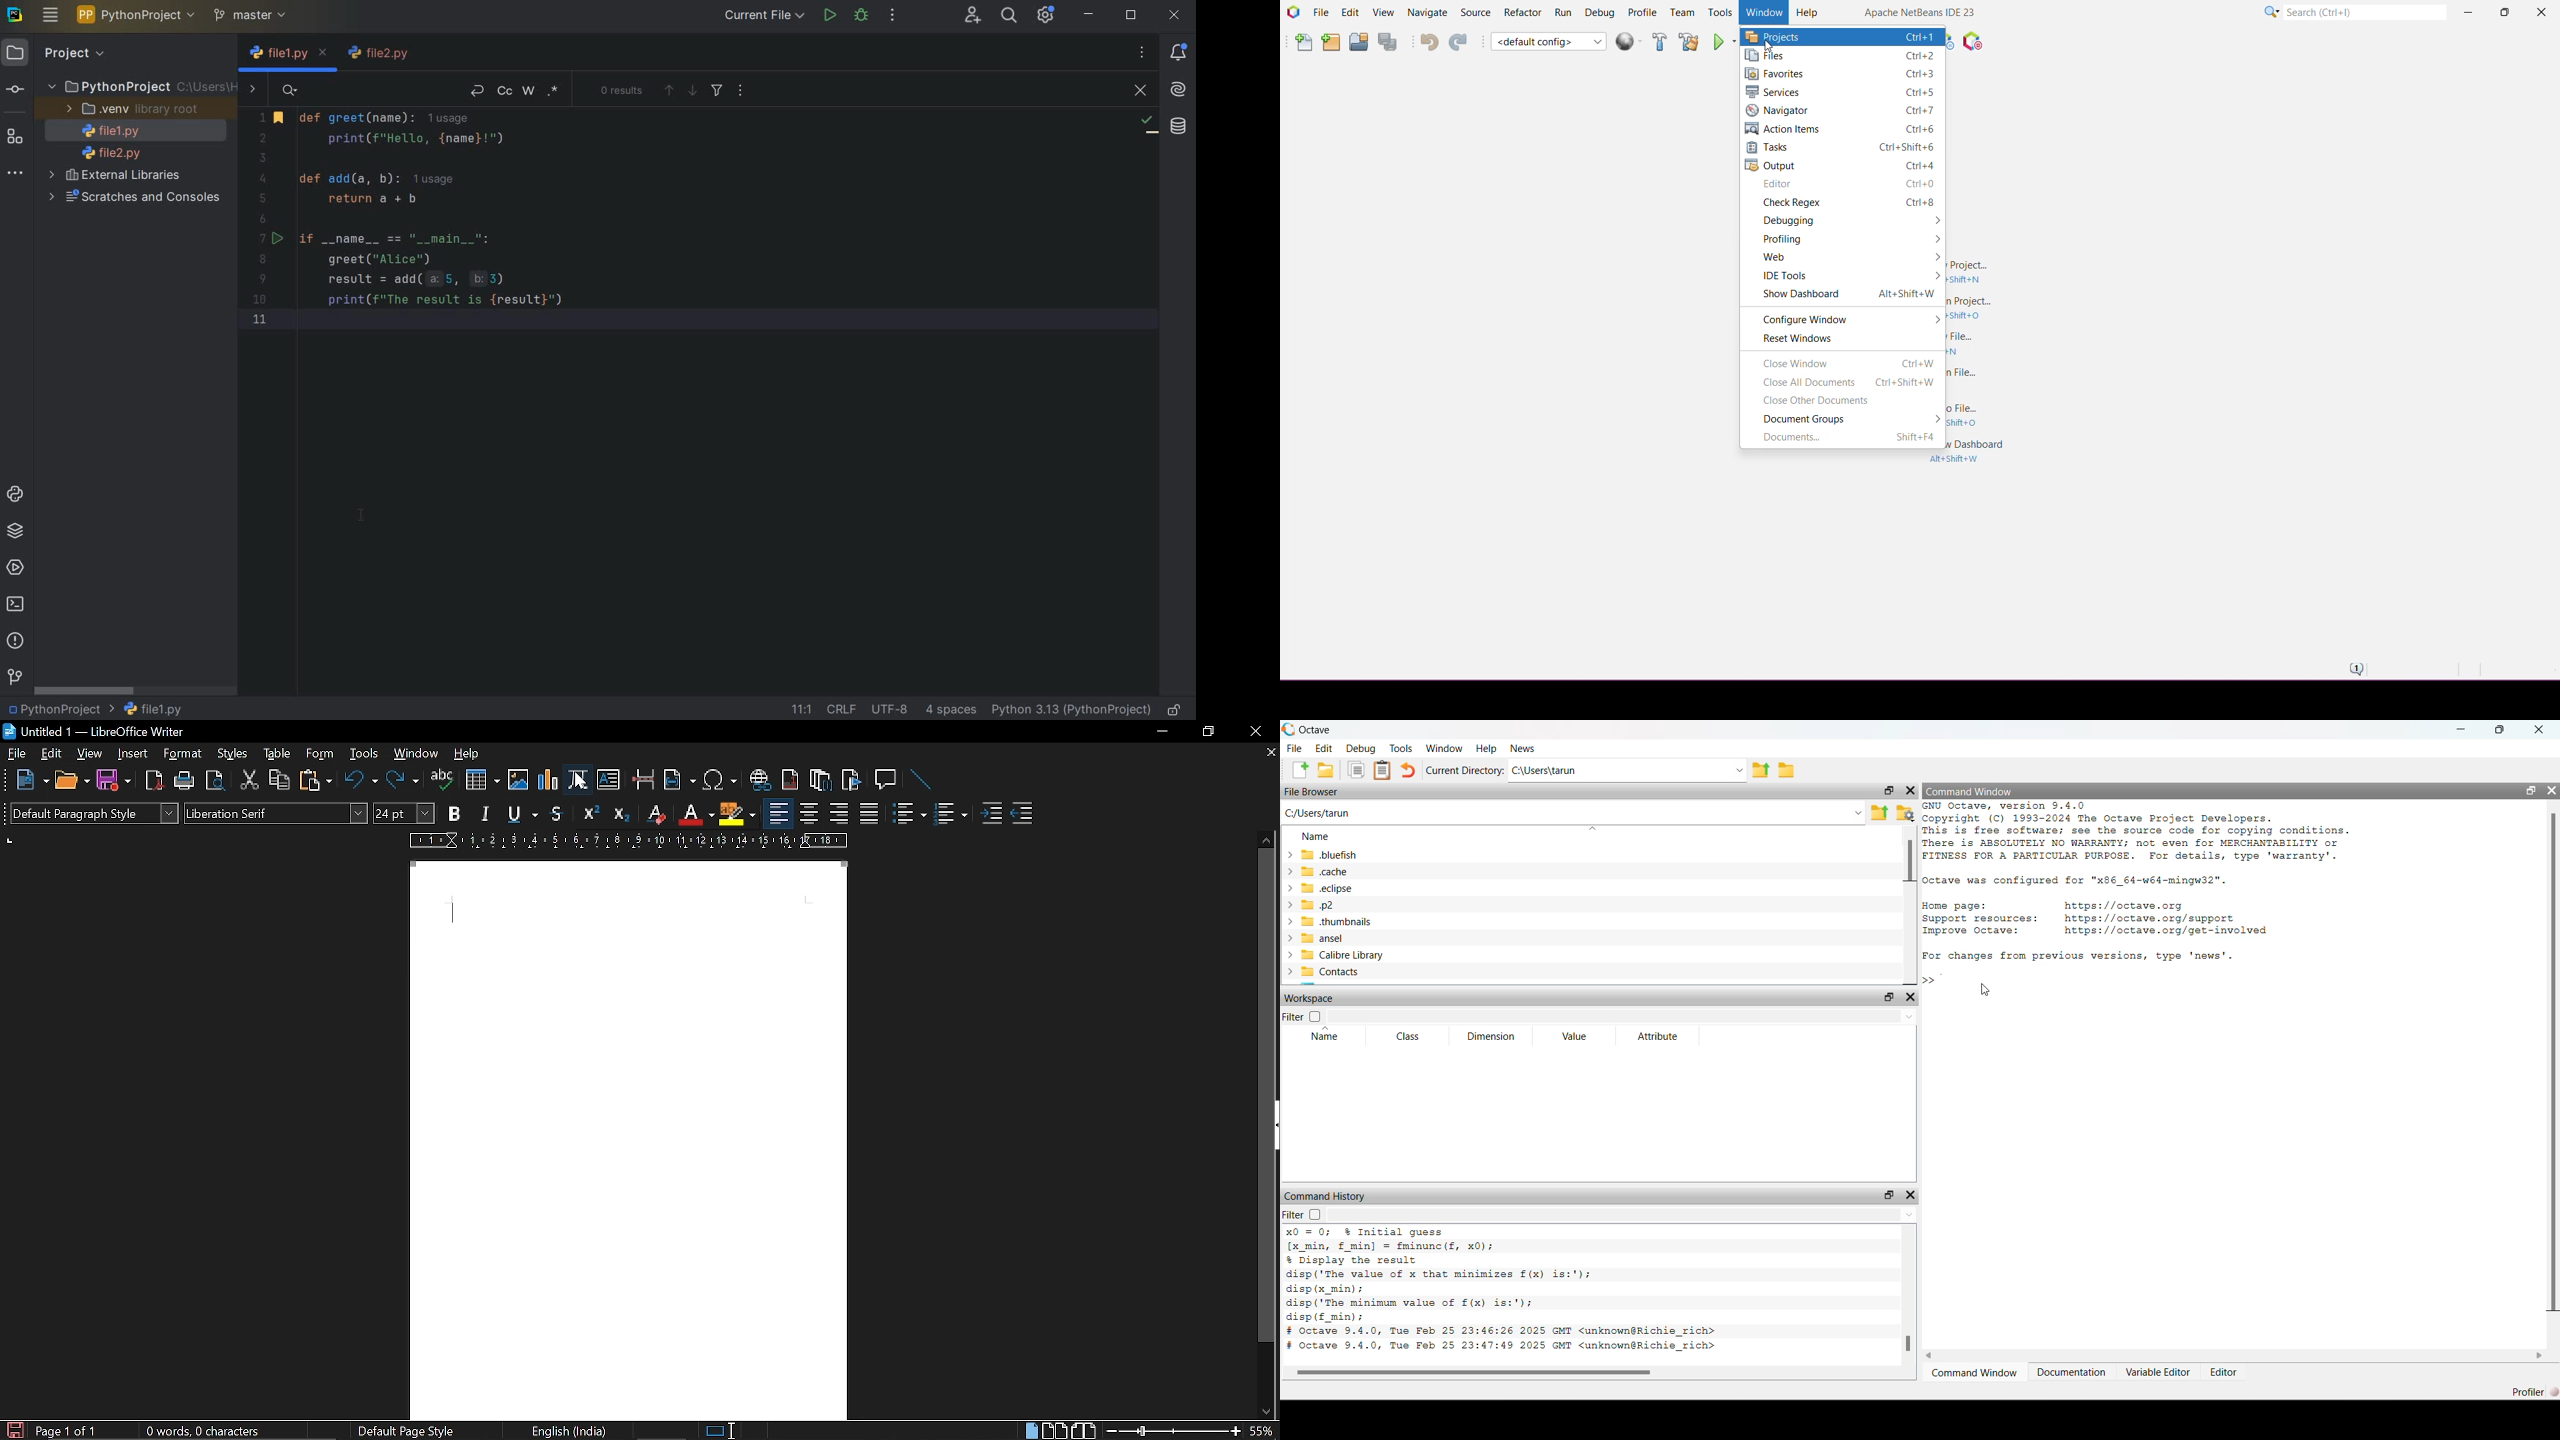  What do you see at coordinates (404, 1431) in the screenshot?
I see `Default Page Style` at bounding box center [404, 1431].